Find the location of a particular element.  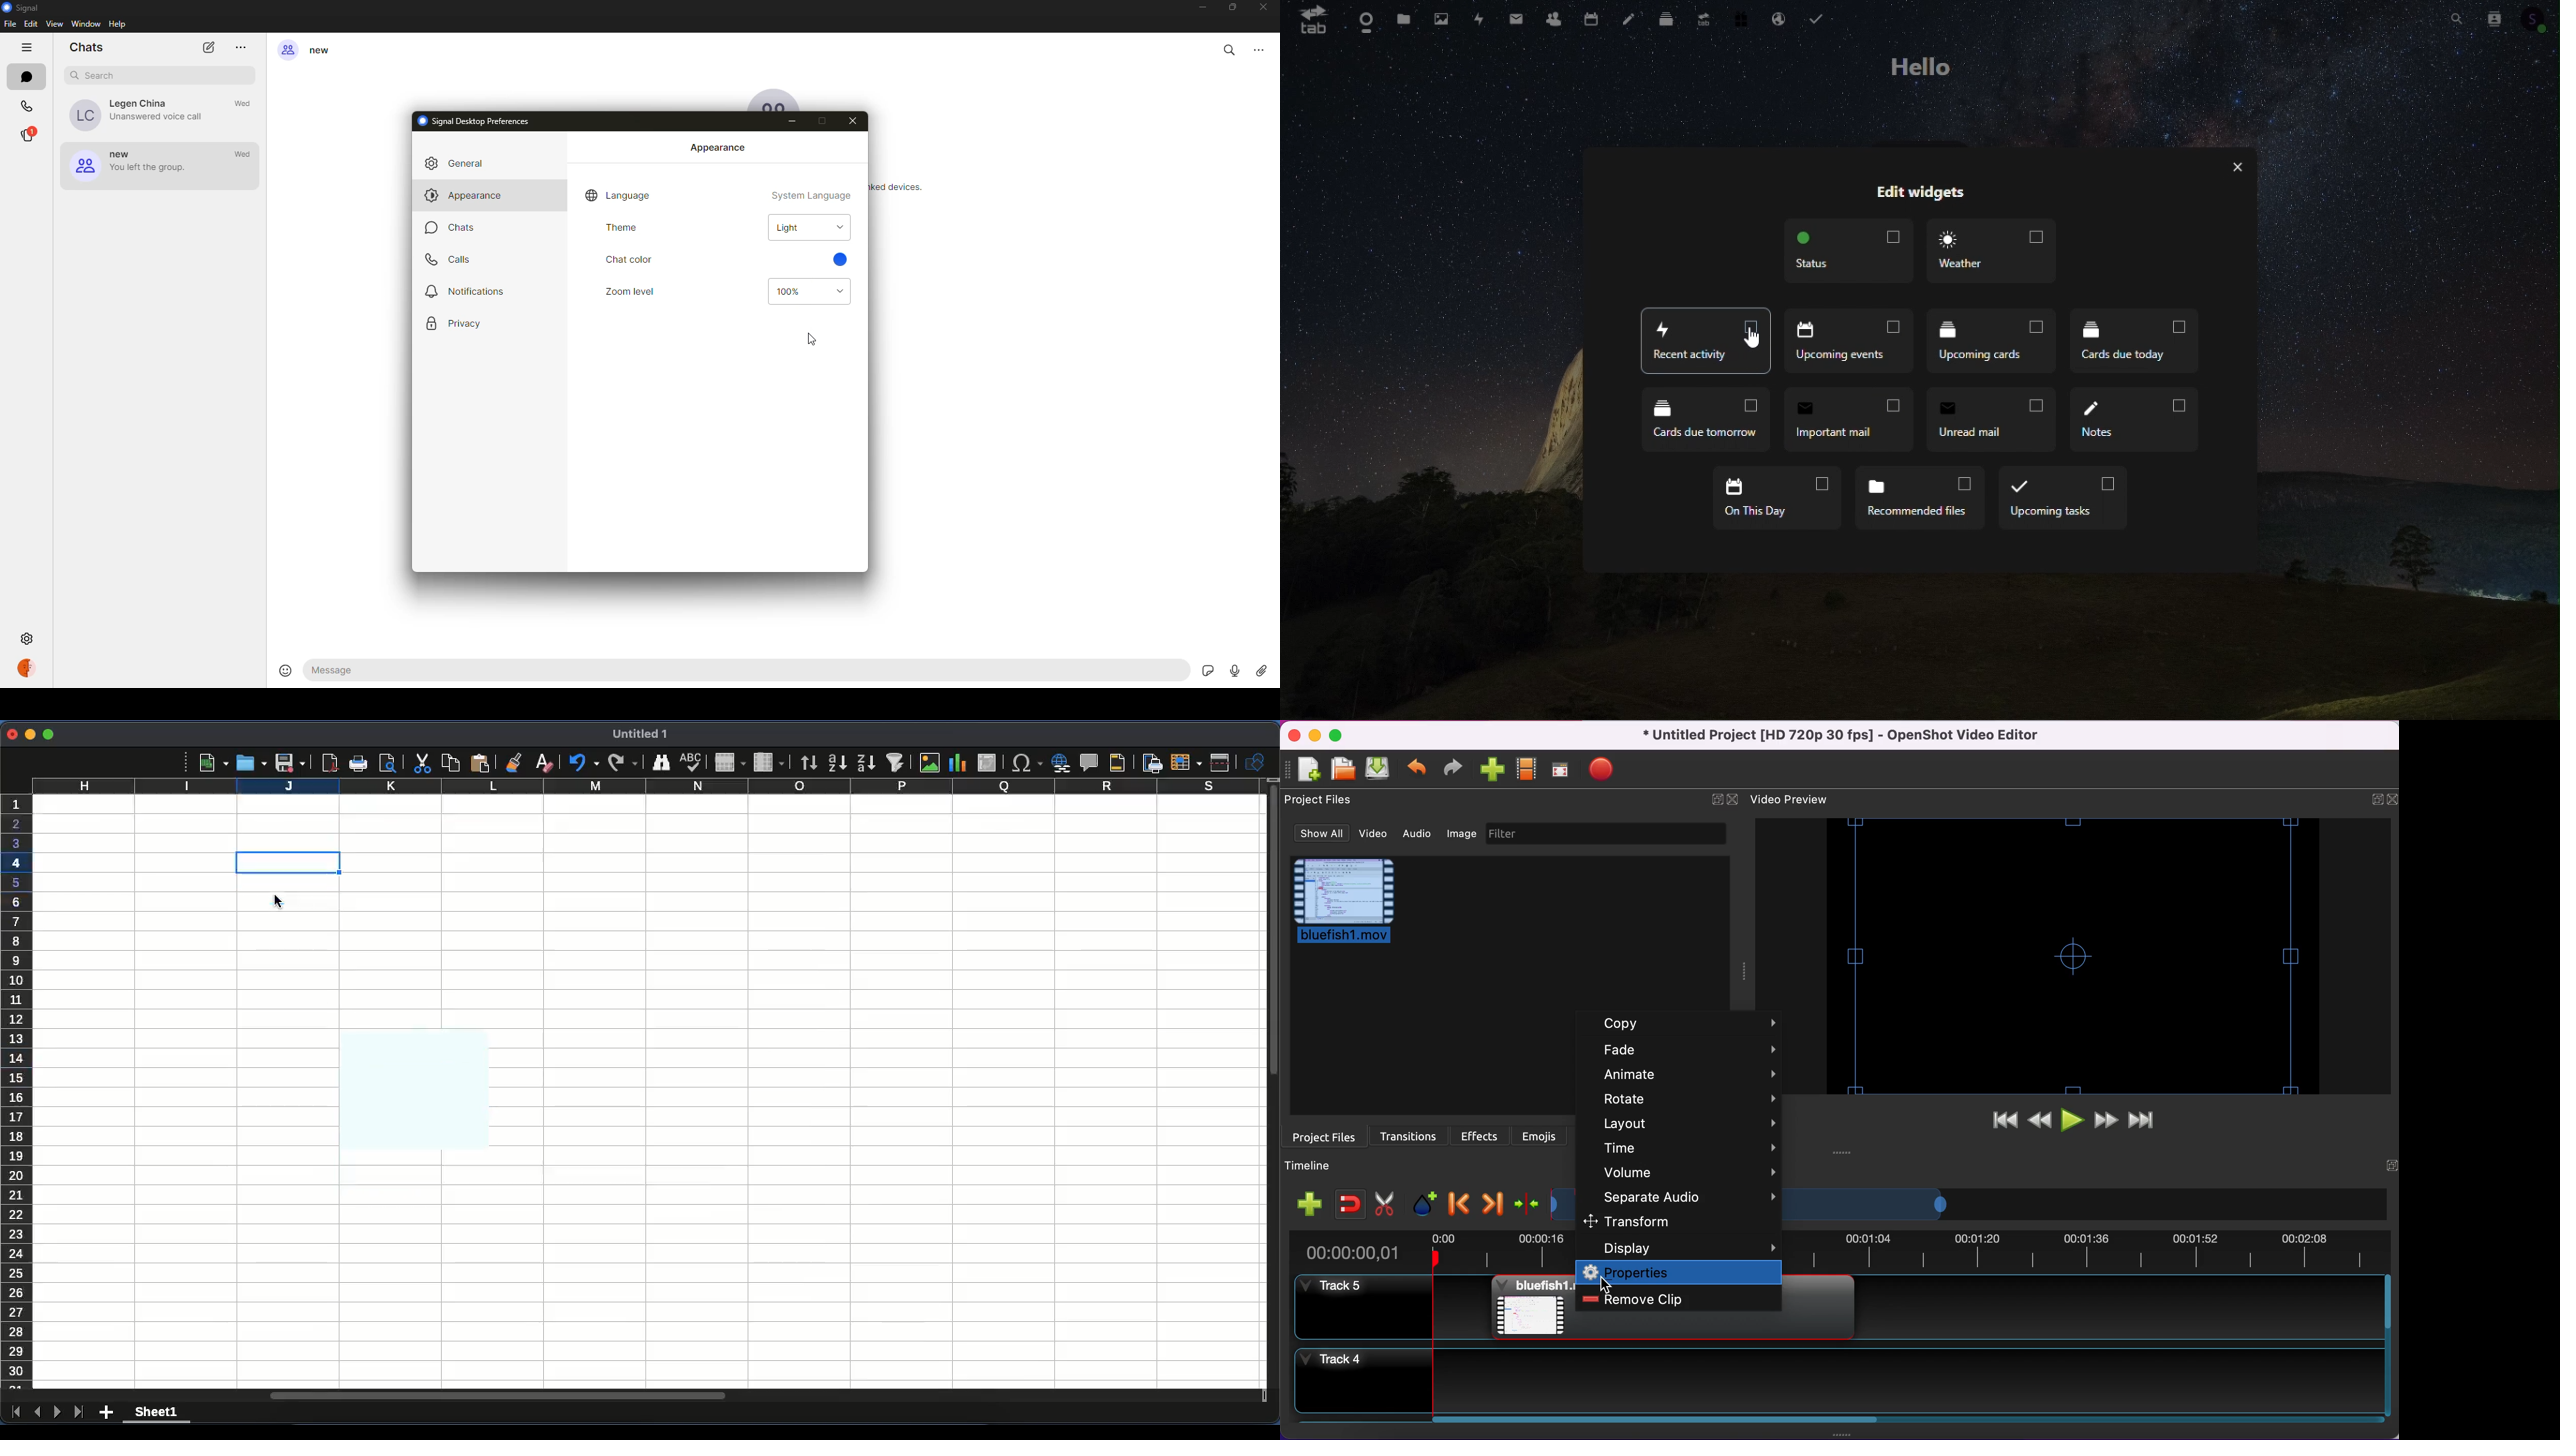

Dashboard is located at coordinates (1359, 19).